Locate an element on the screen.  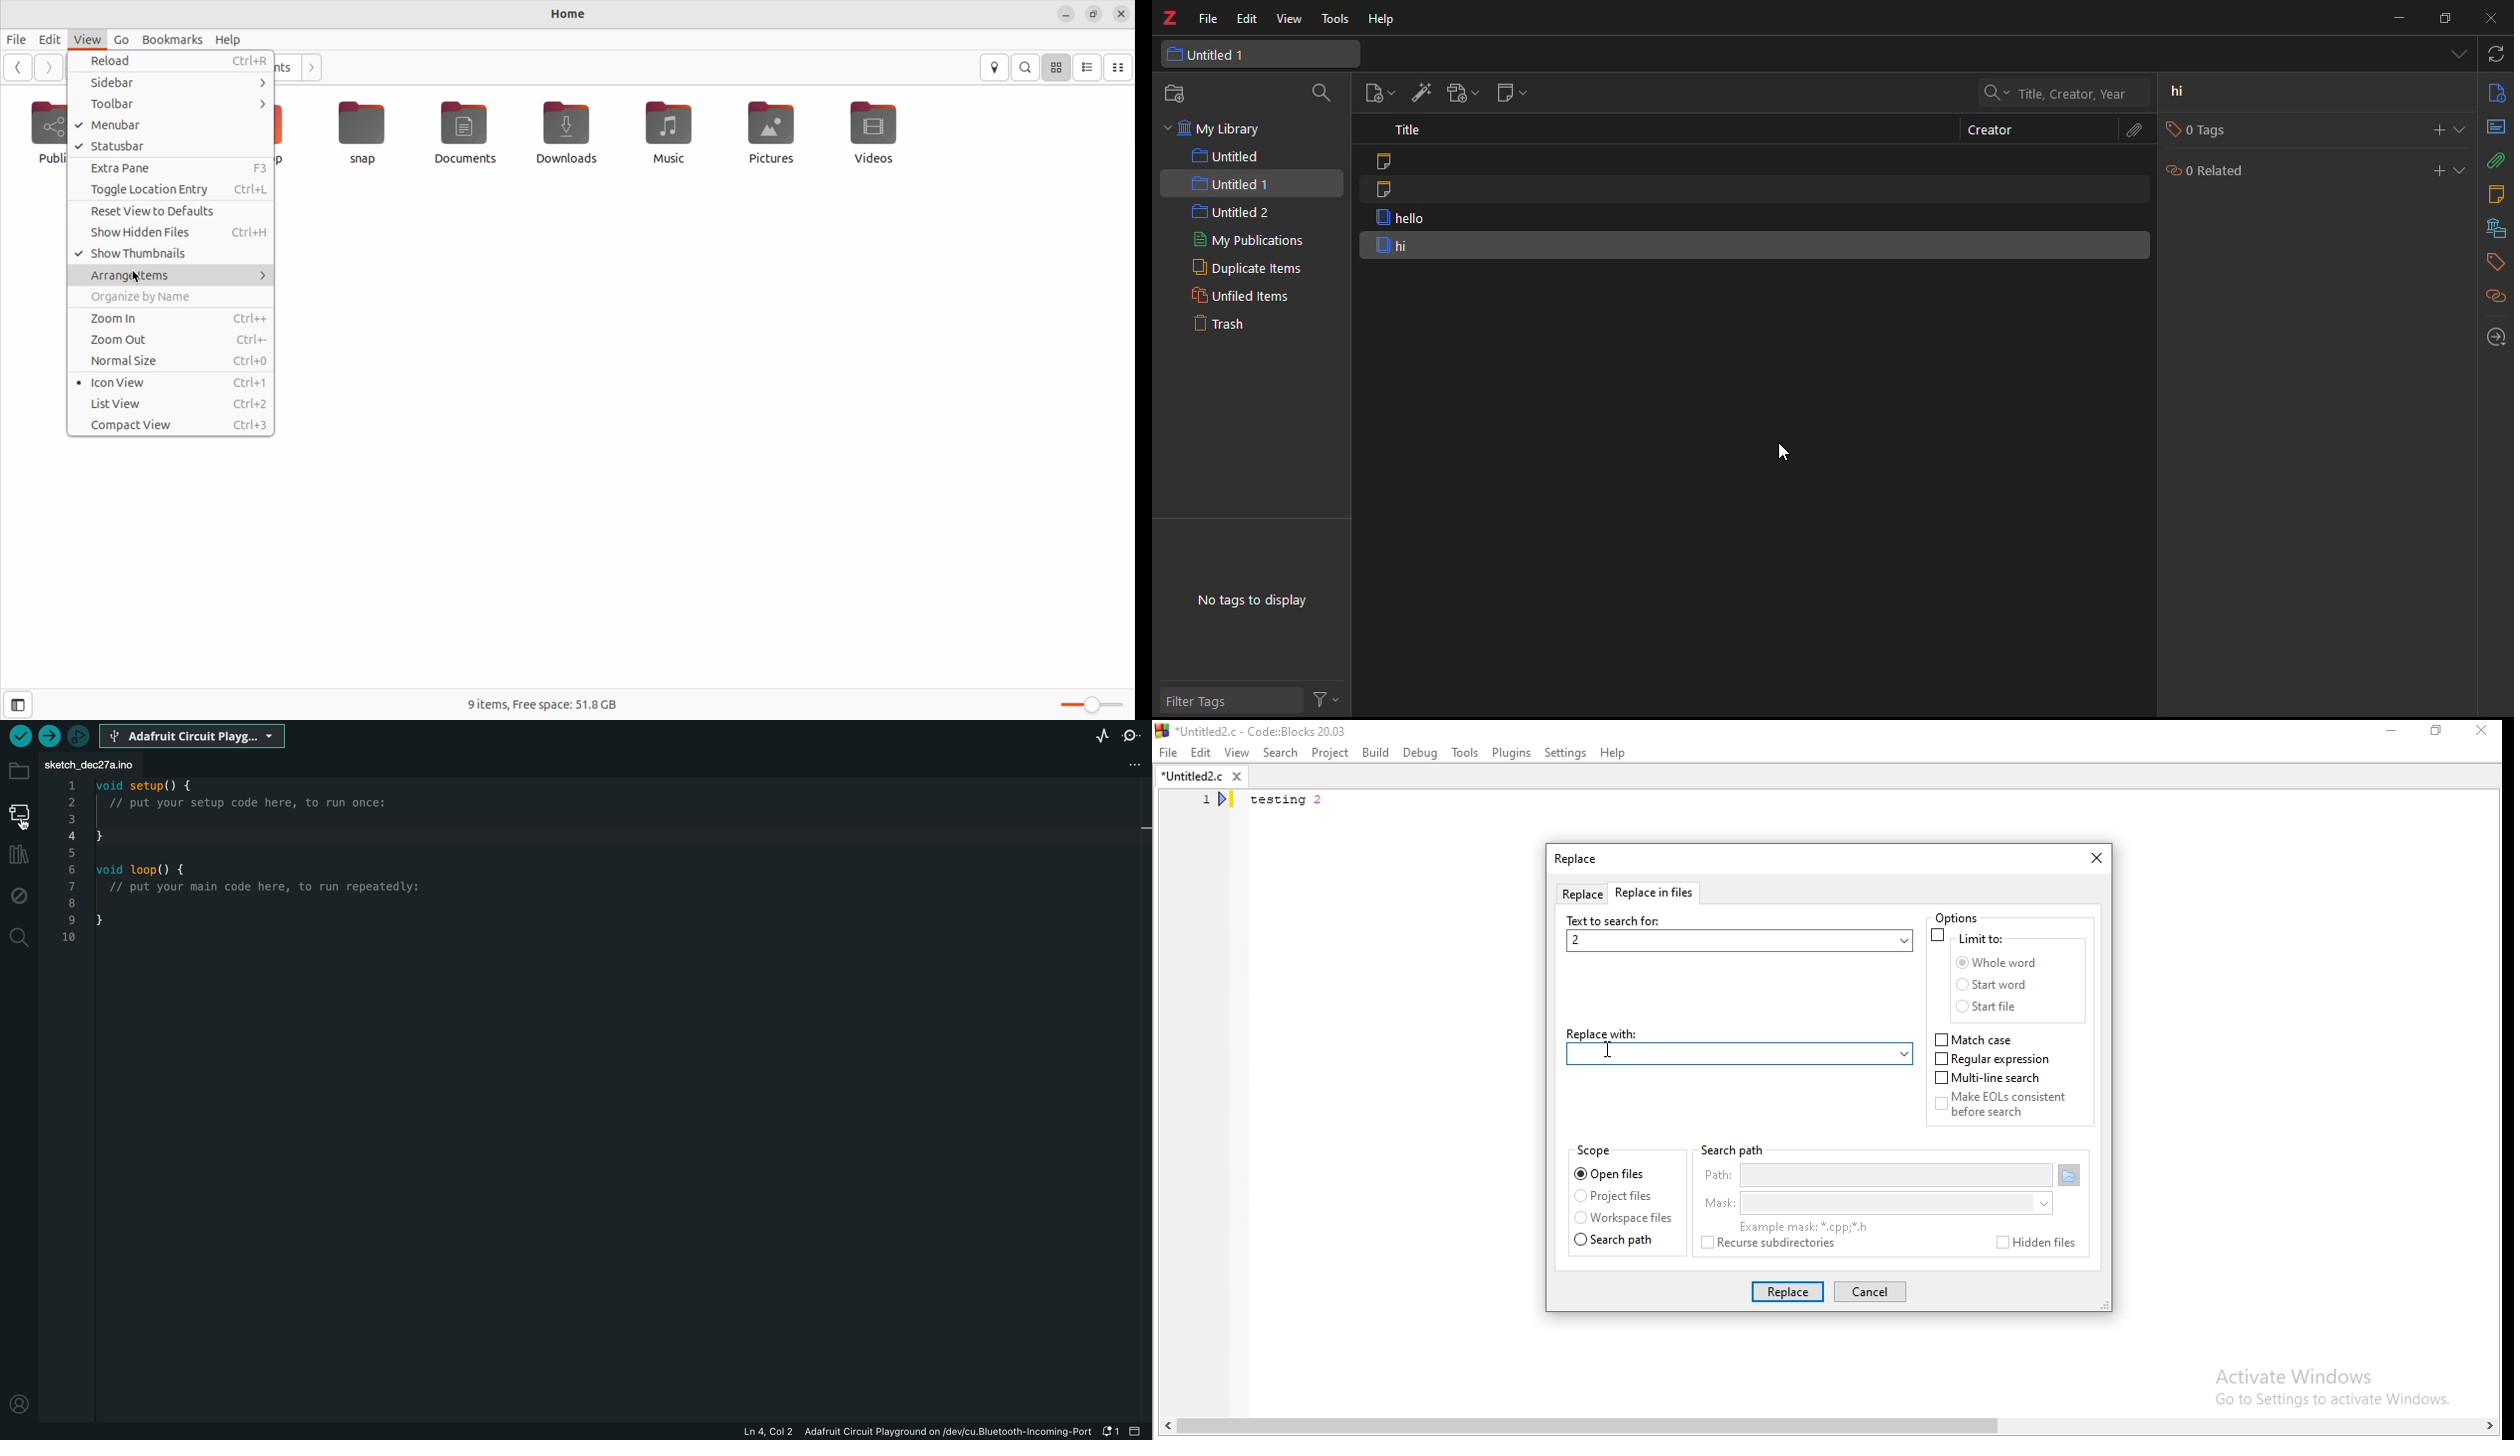
text to search for is located at coordinates (1615, 920).